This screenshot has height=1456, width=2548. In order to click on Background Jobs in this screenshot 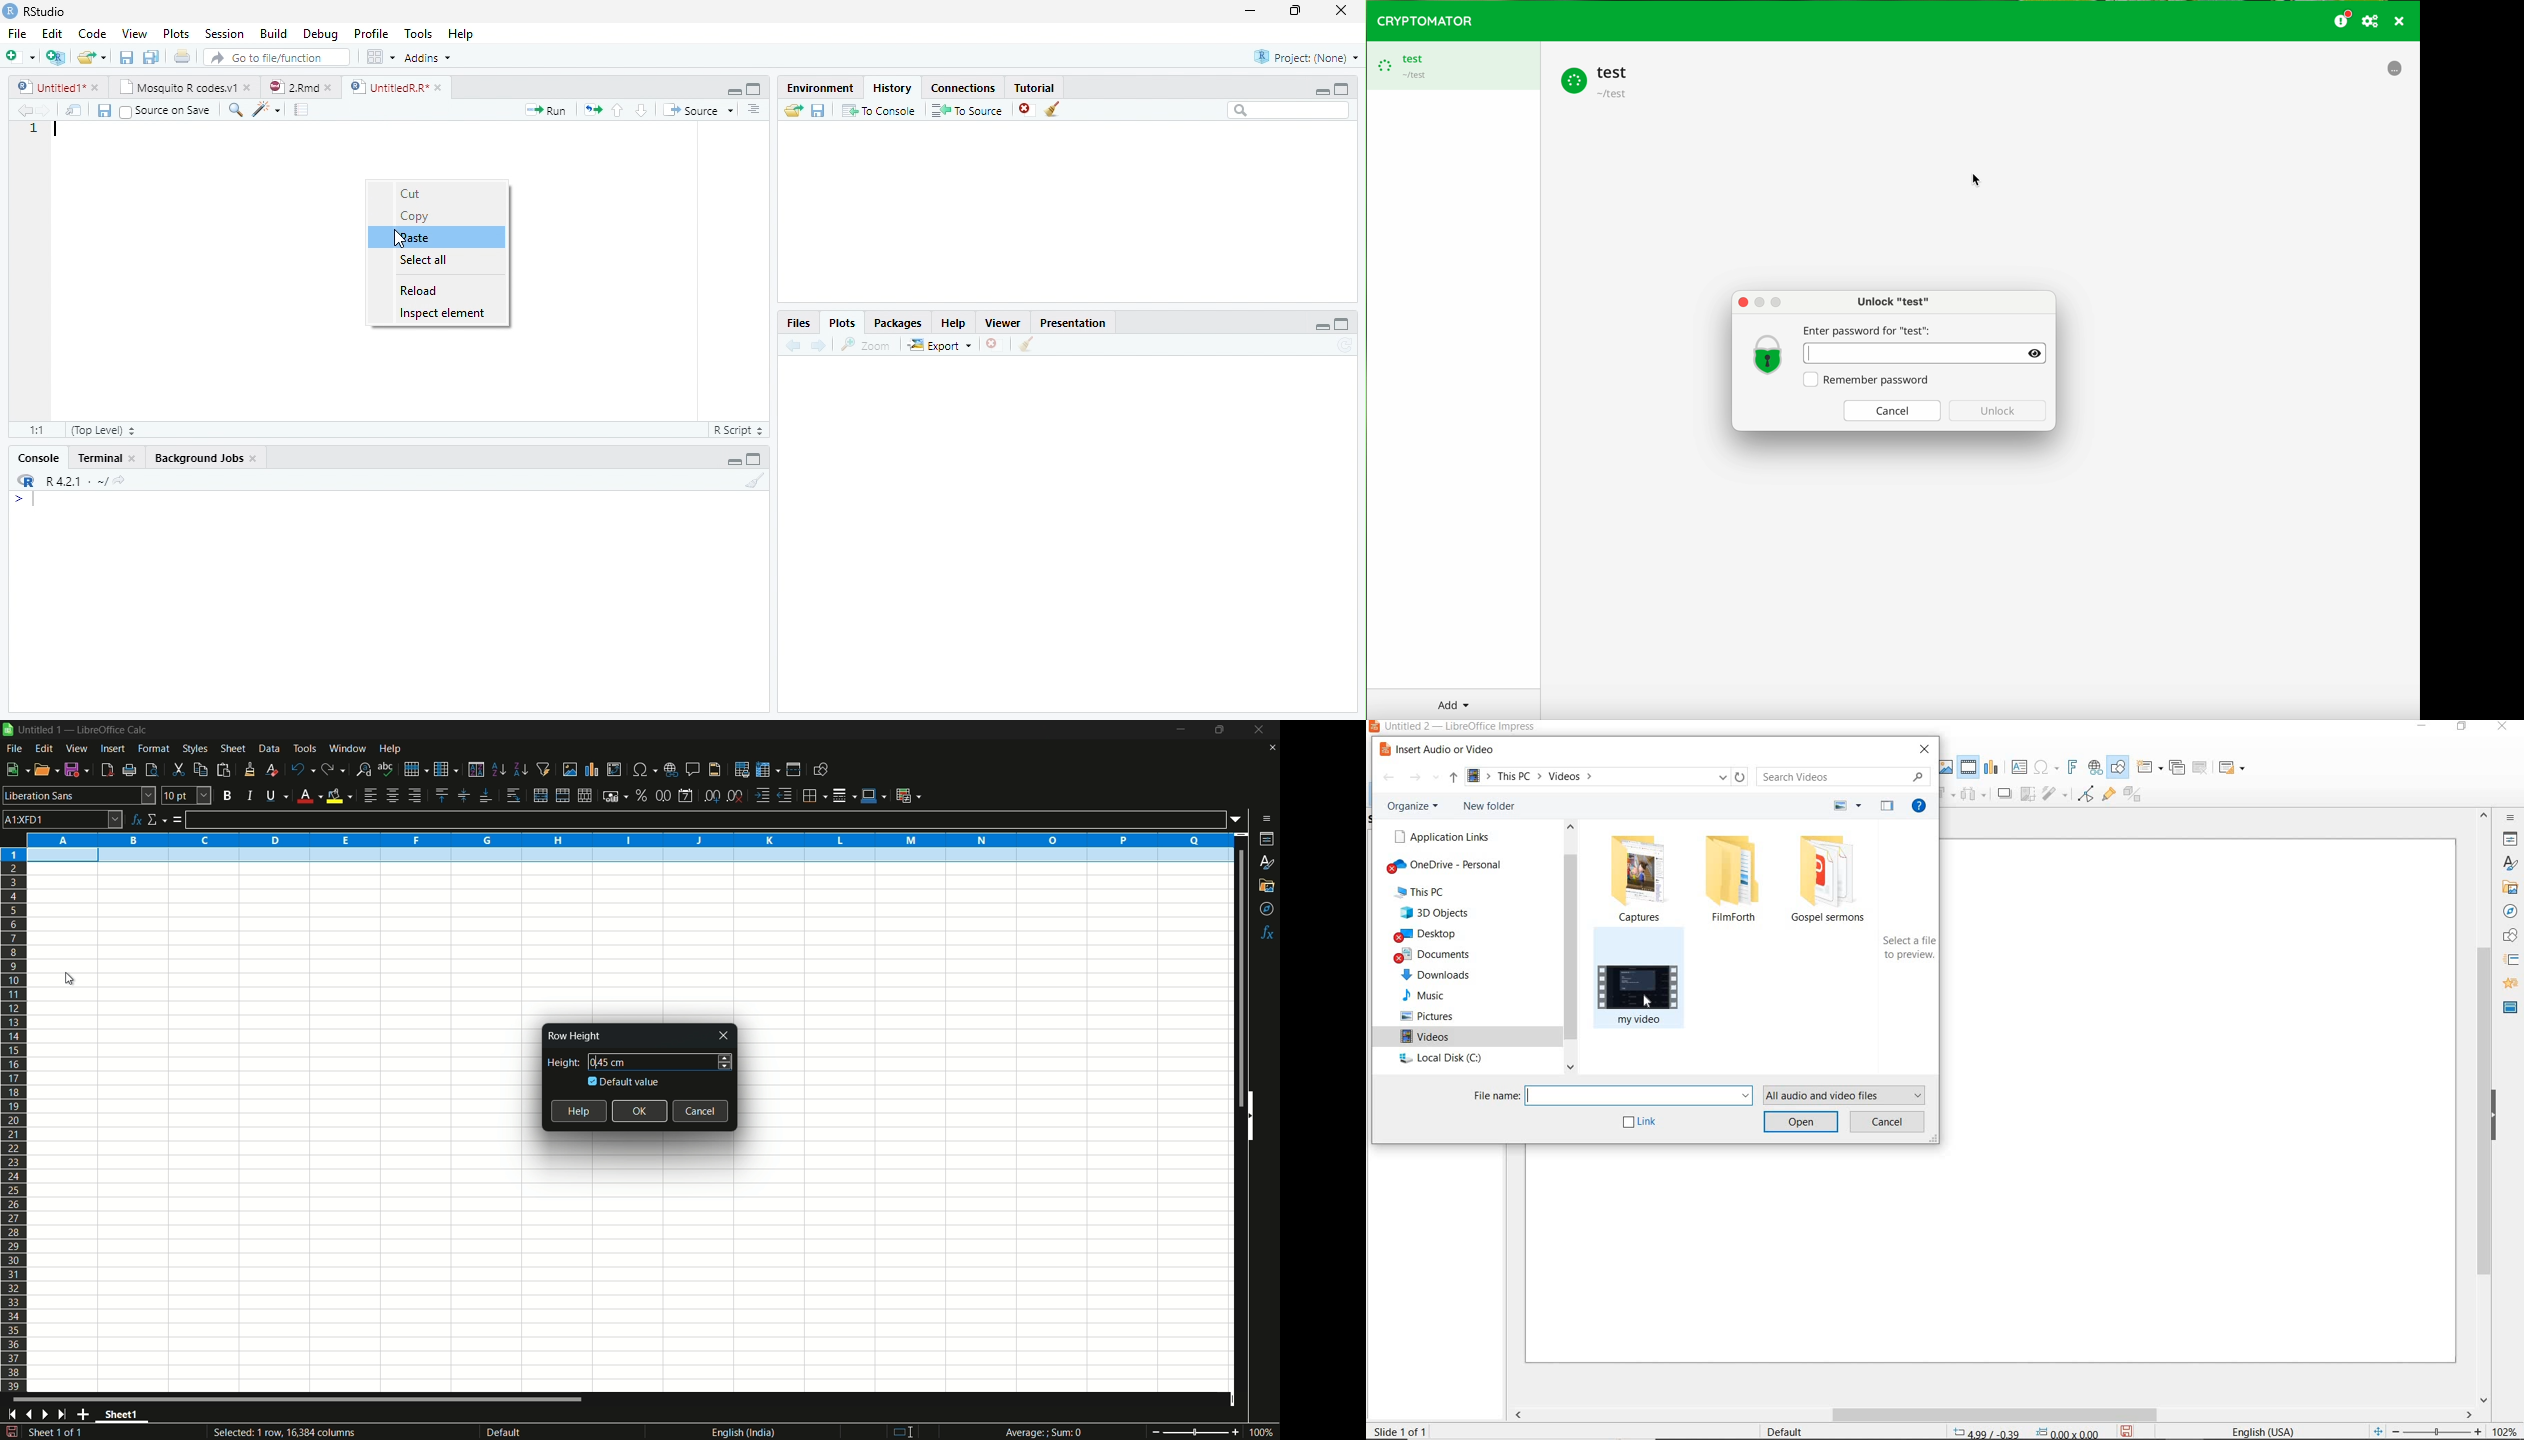, I will do `click(200, 459)`.